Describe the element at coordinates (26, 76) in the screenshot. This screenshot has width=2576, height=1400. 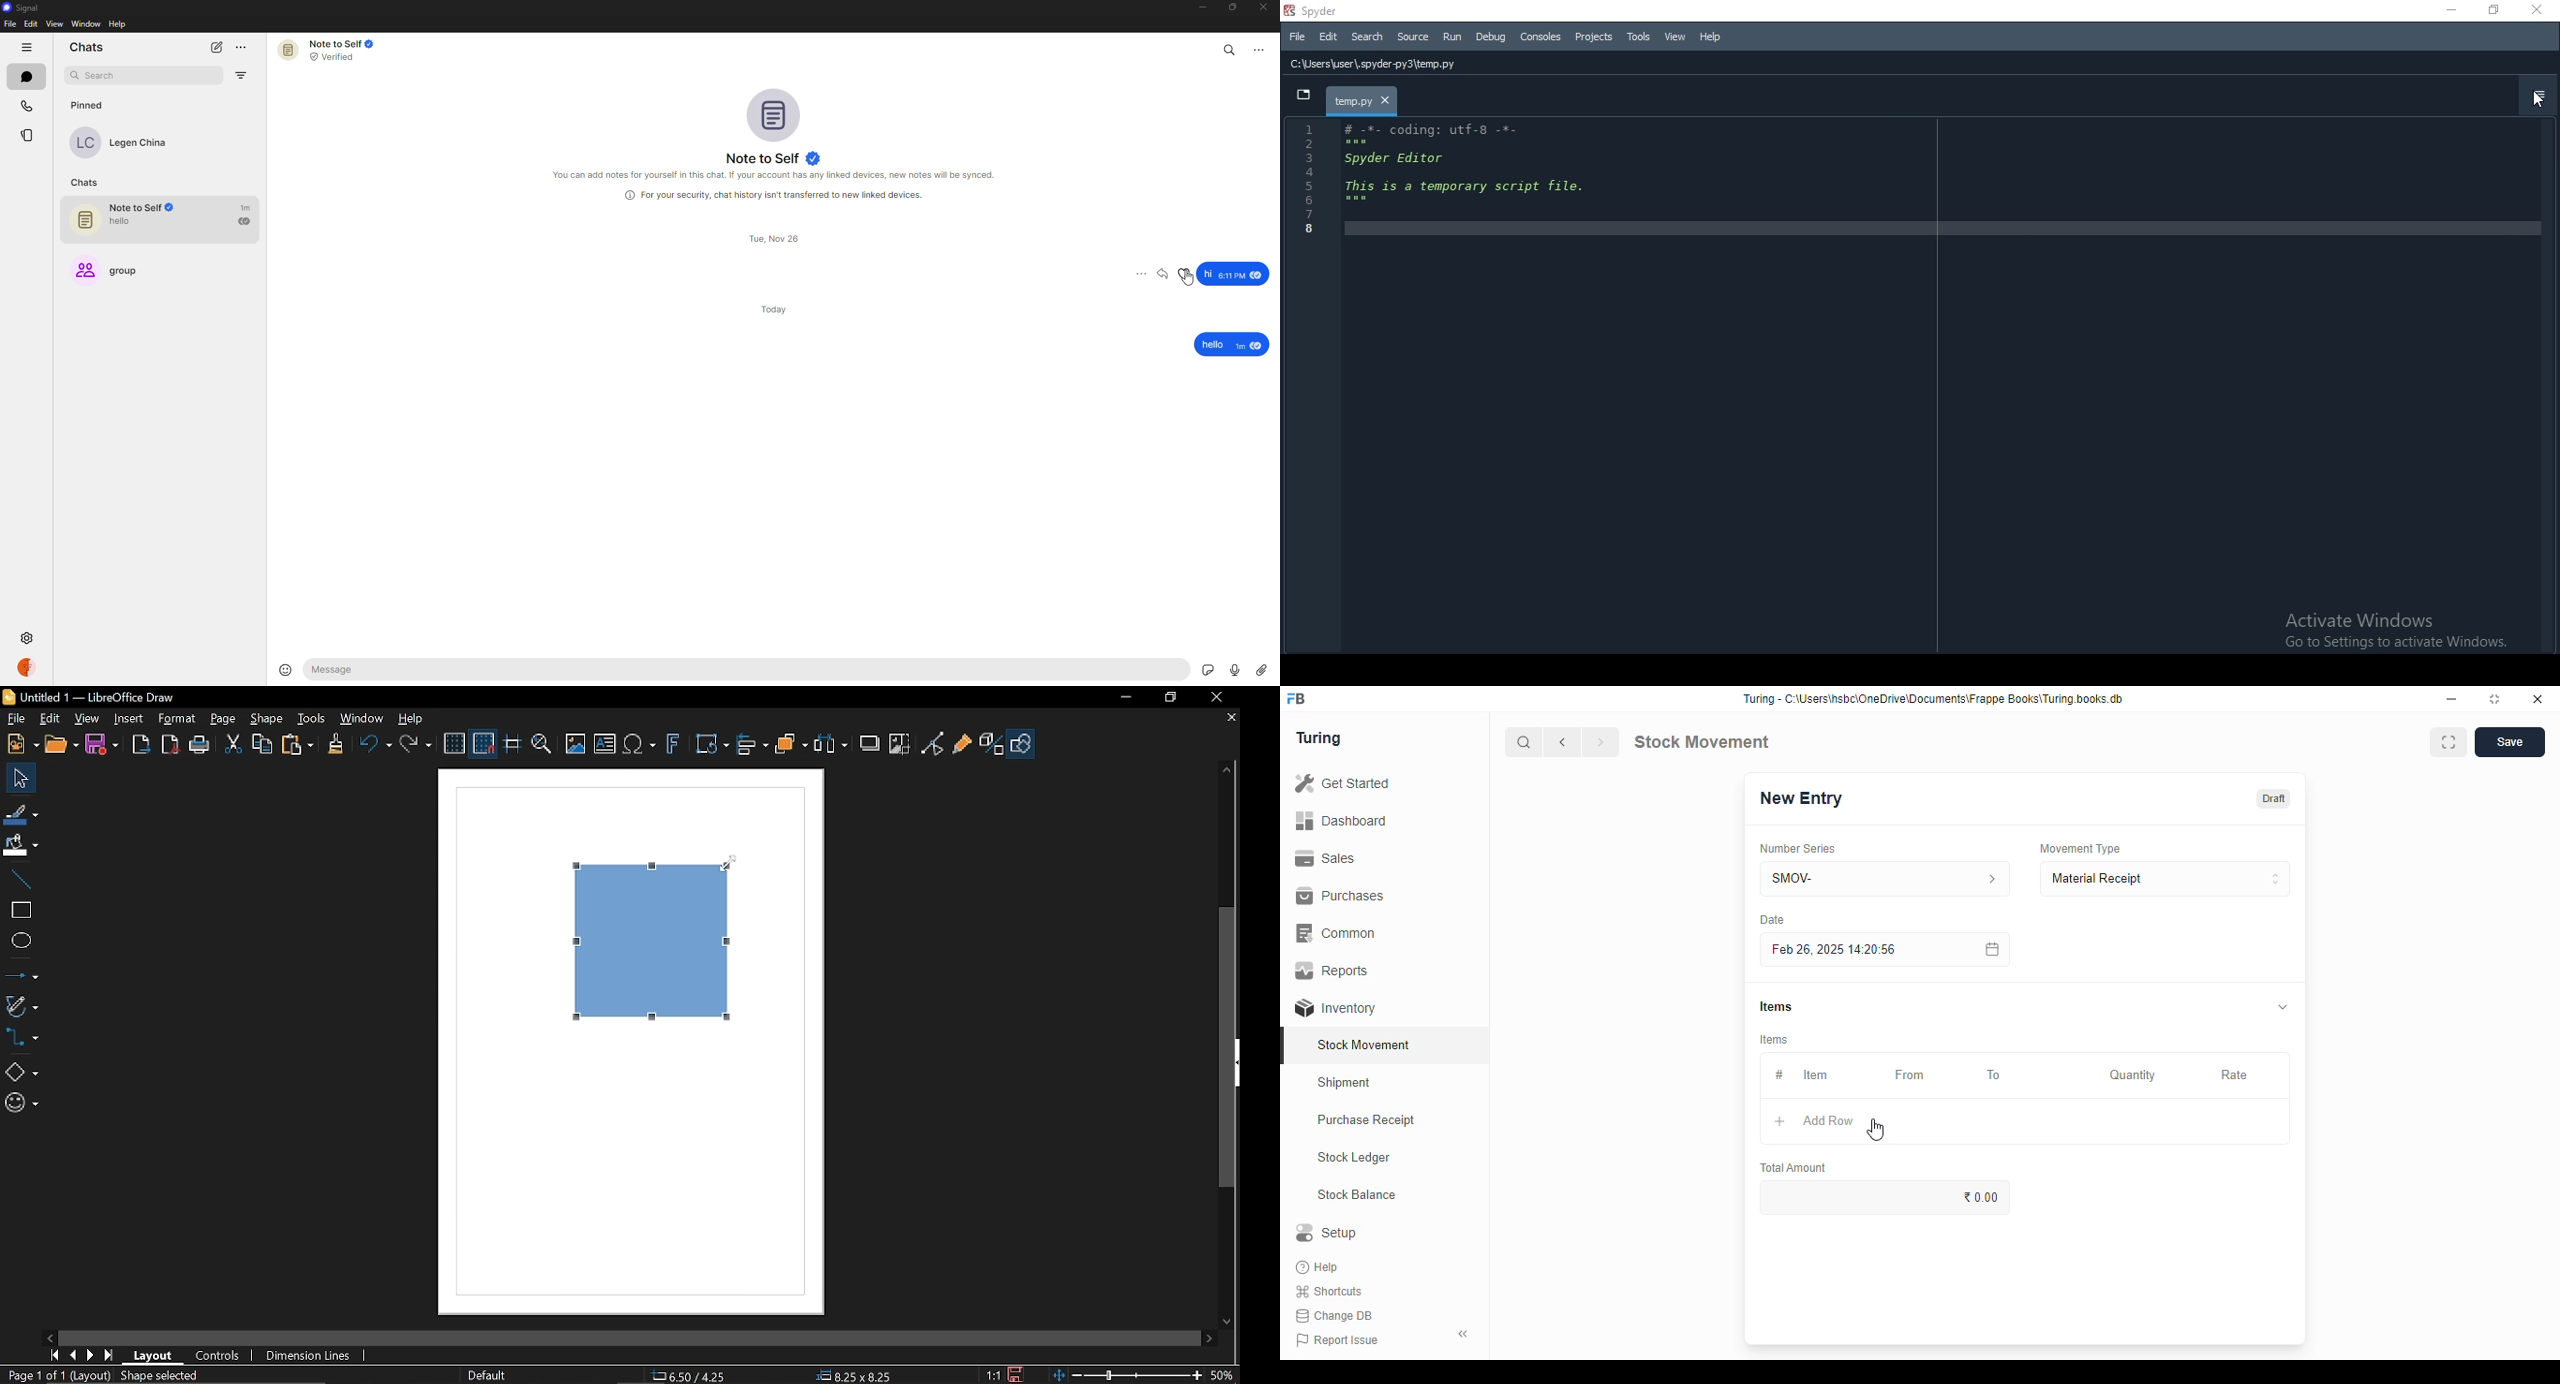
I see `chats` at that location.